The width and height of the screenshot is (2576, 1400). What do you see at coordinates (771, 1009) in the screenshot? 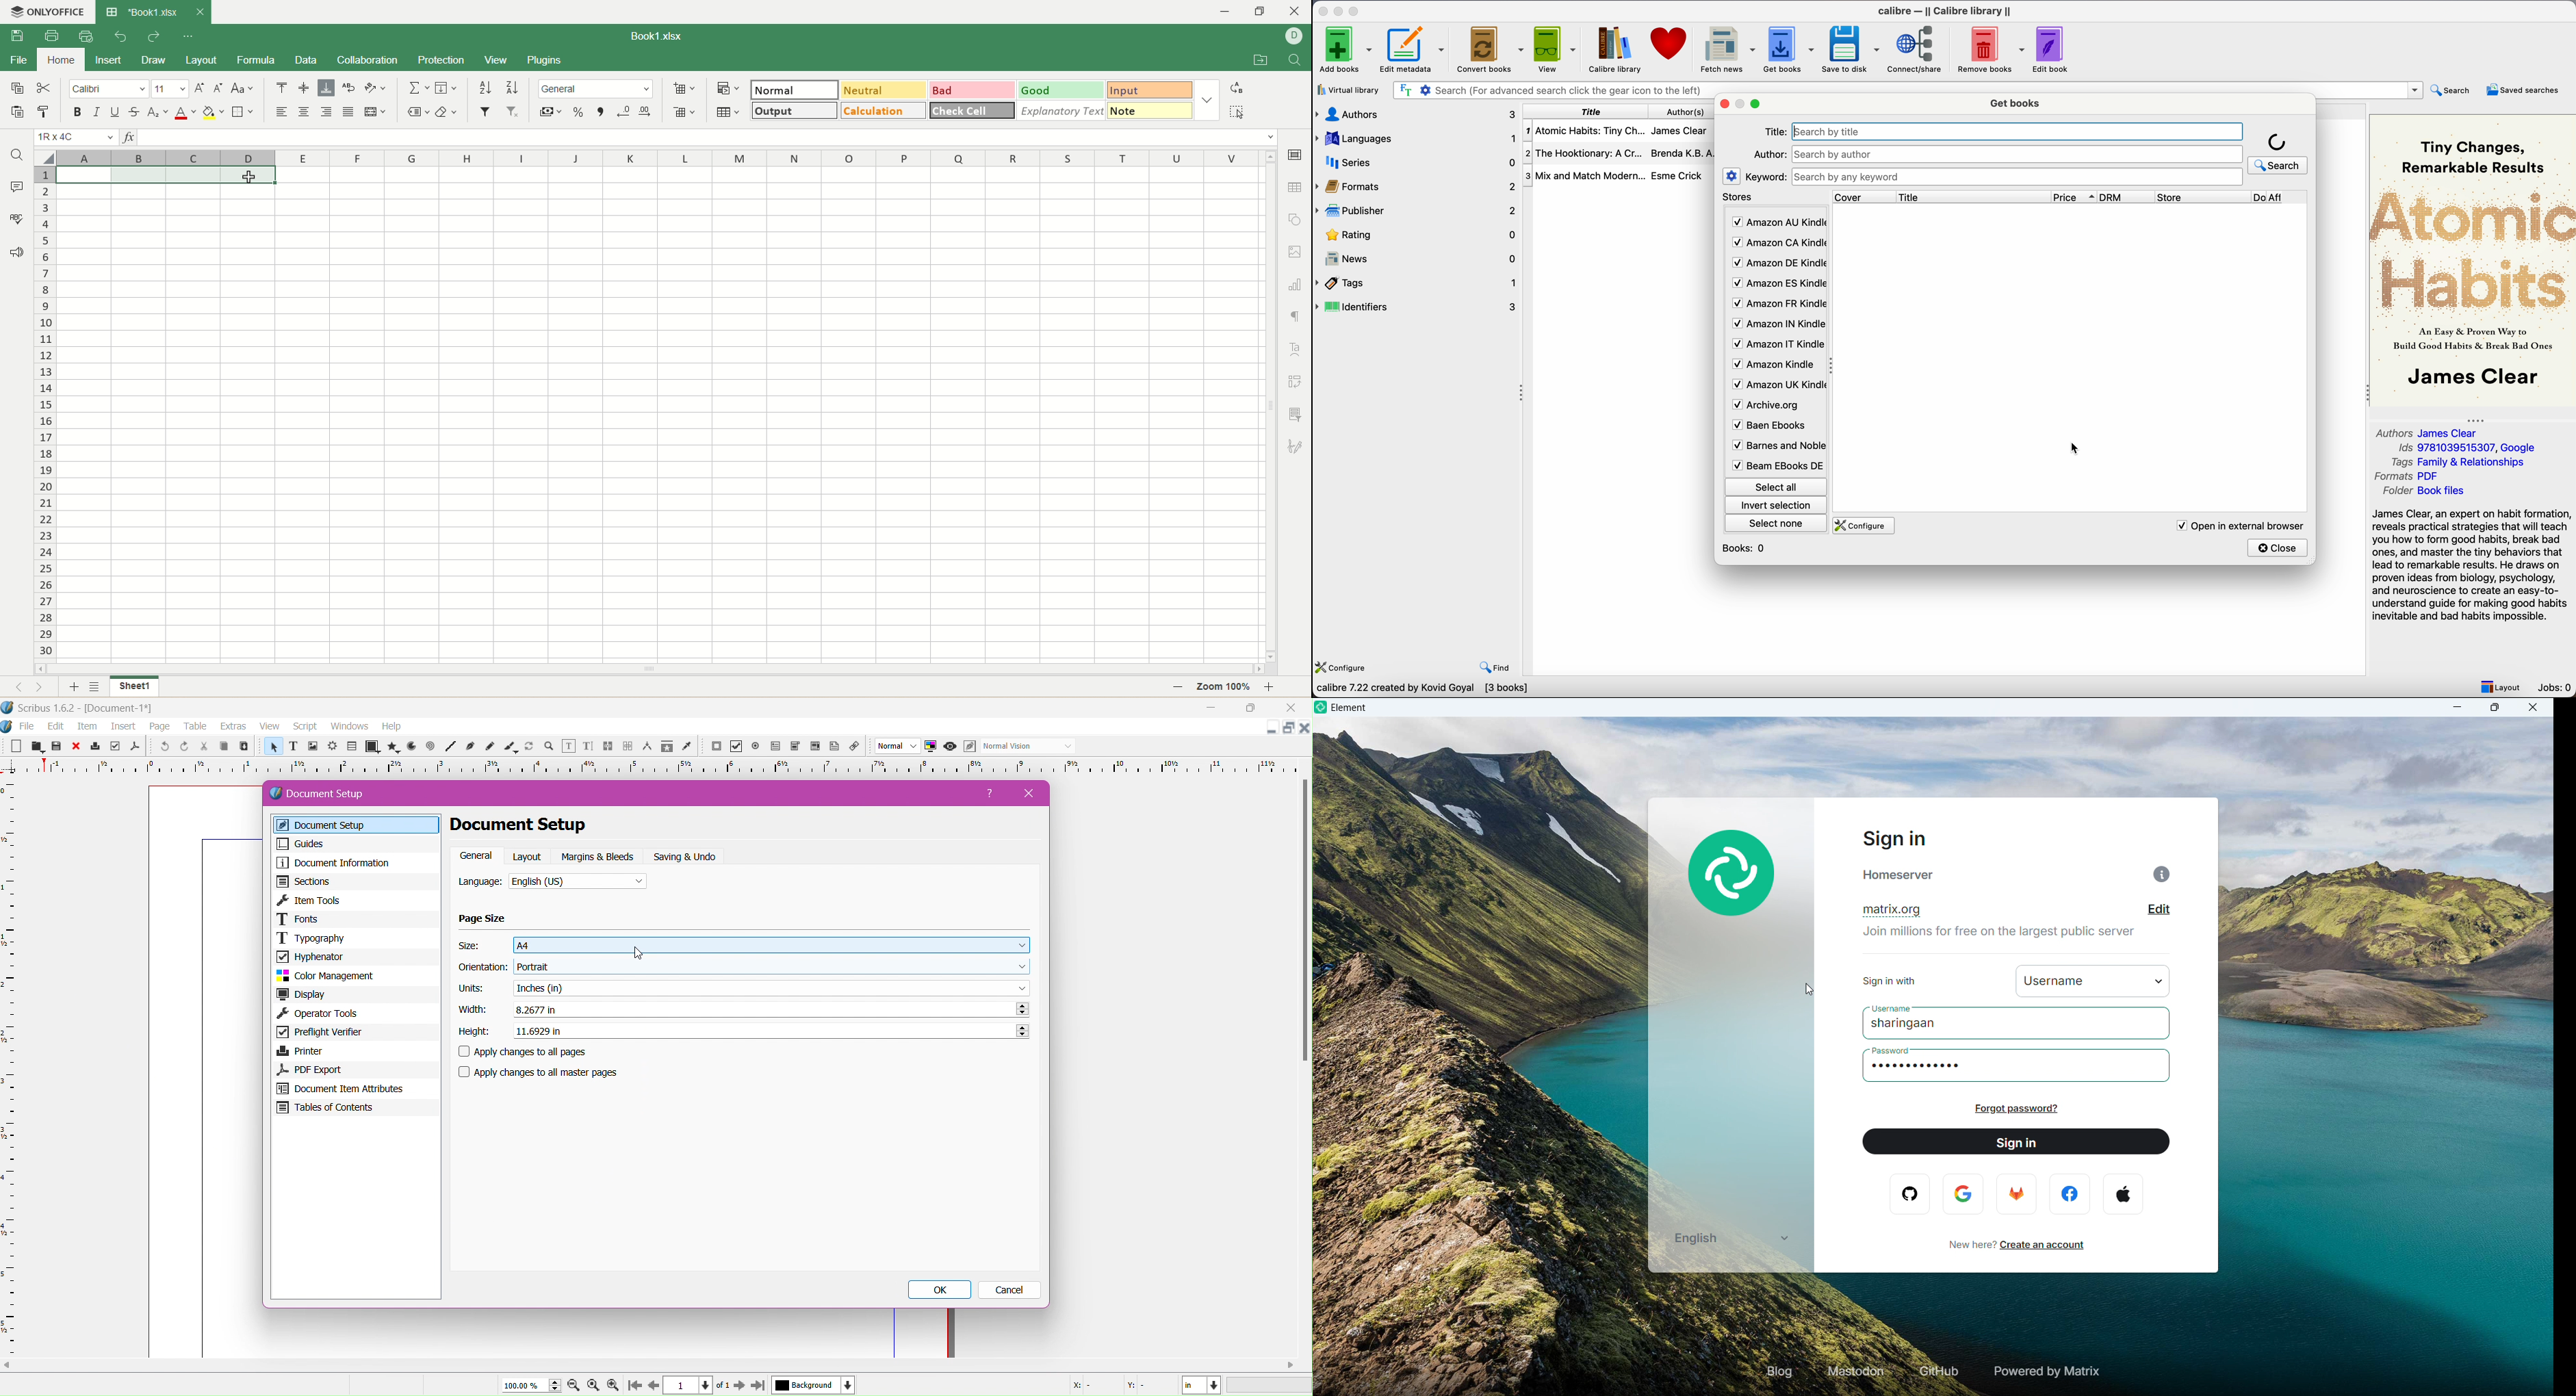
I see `Set the Width` at bounding box center [771, 1009].